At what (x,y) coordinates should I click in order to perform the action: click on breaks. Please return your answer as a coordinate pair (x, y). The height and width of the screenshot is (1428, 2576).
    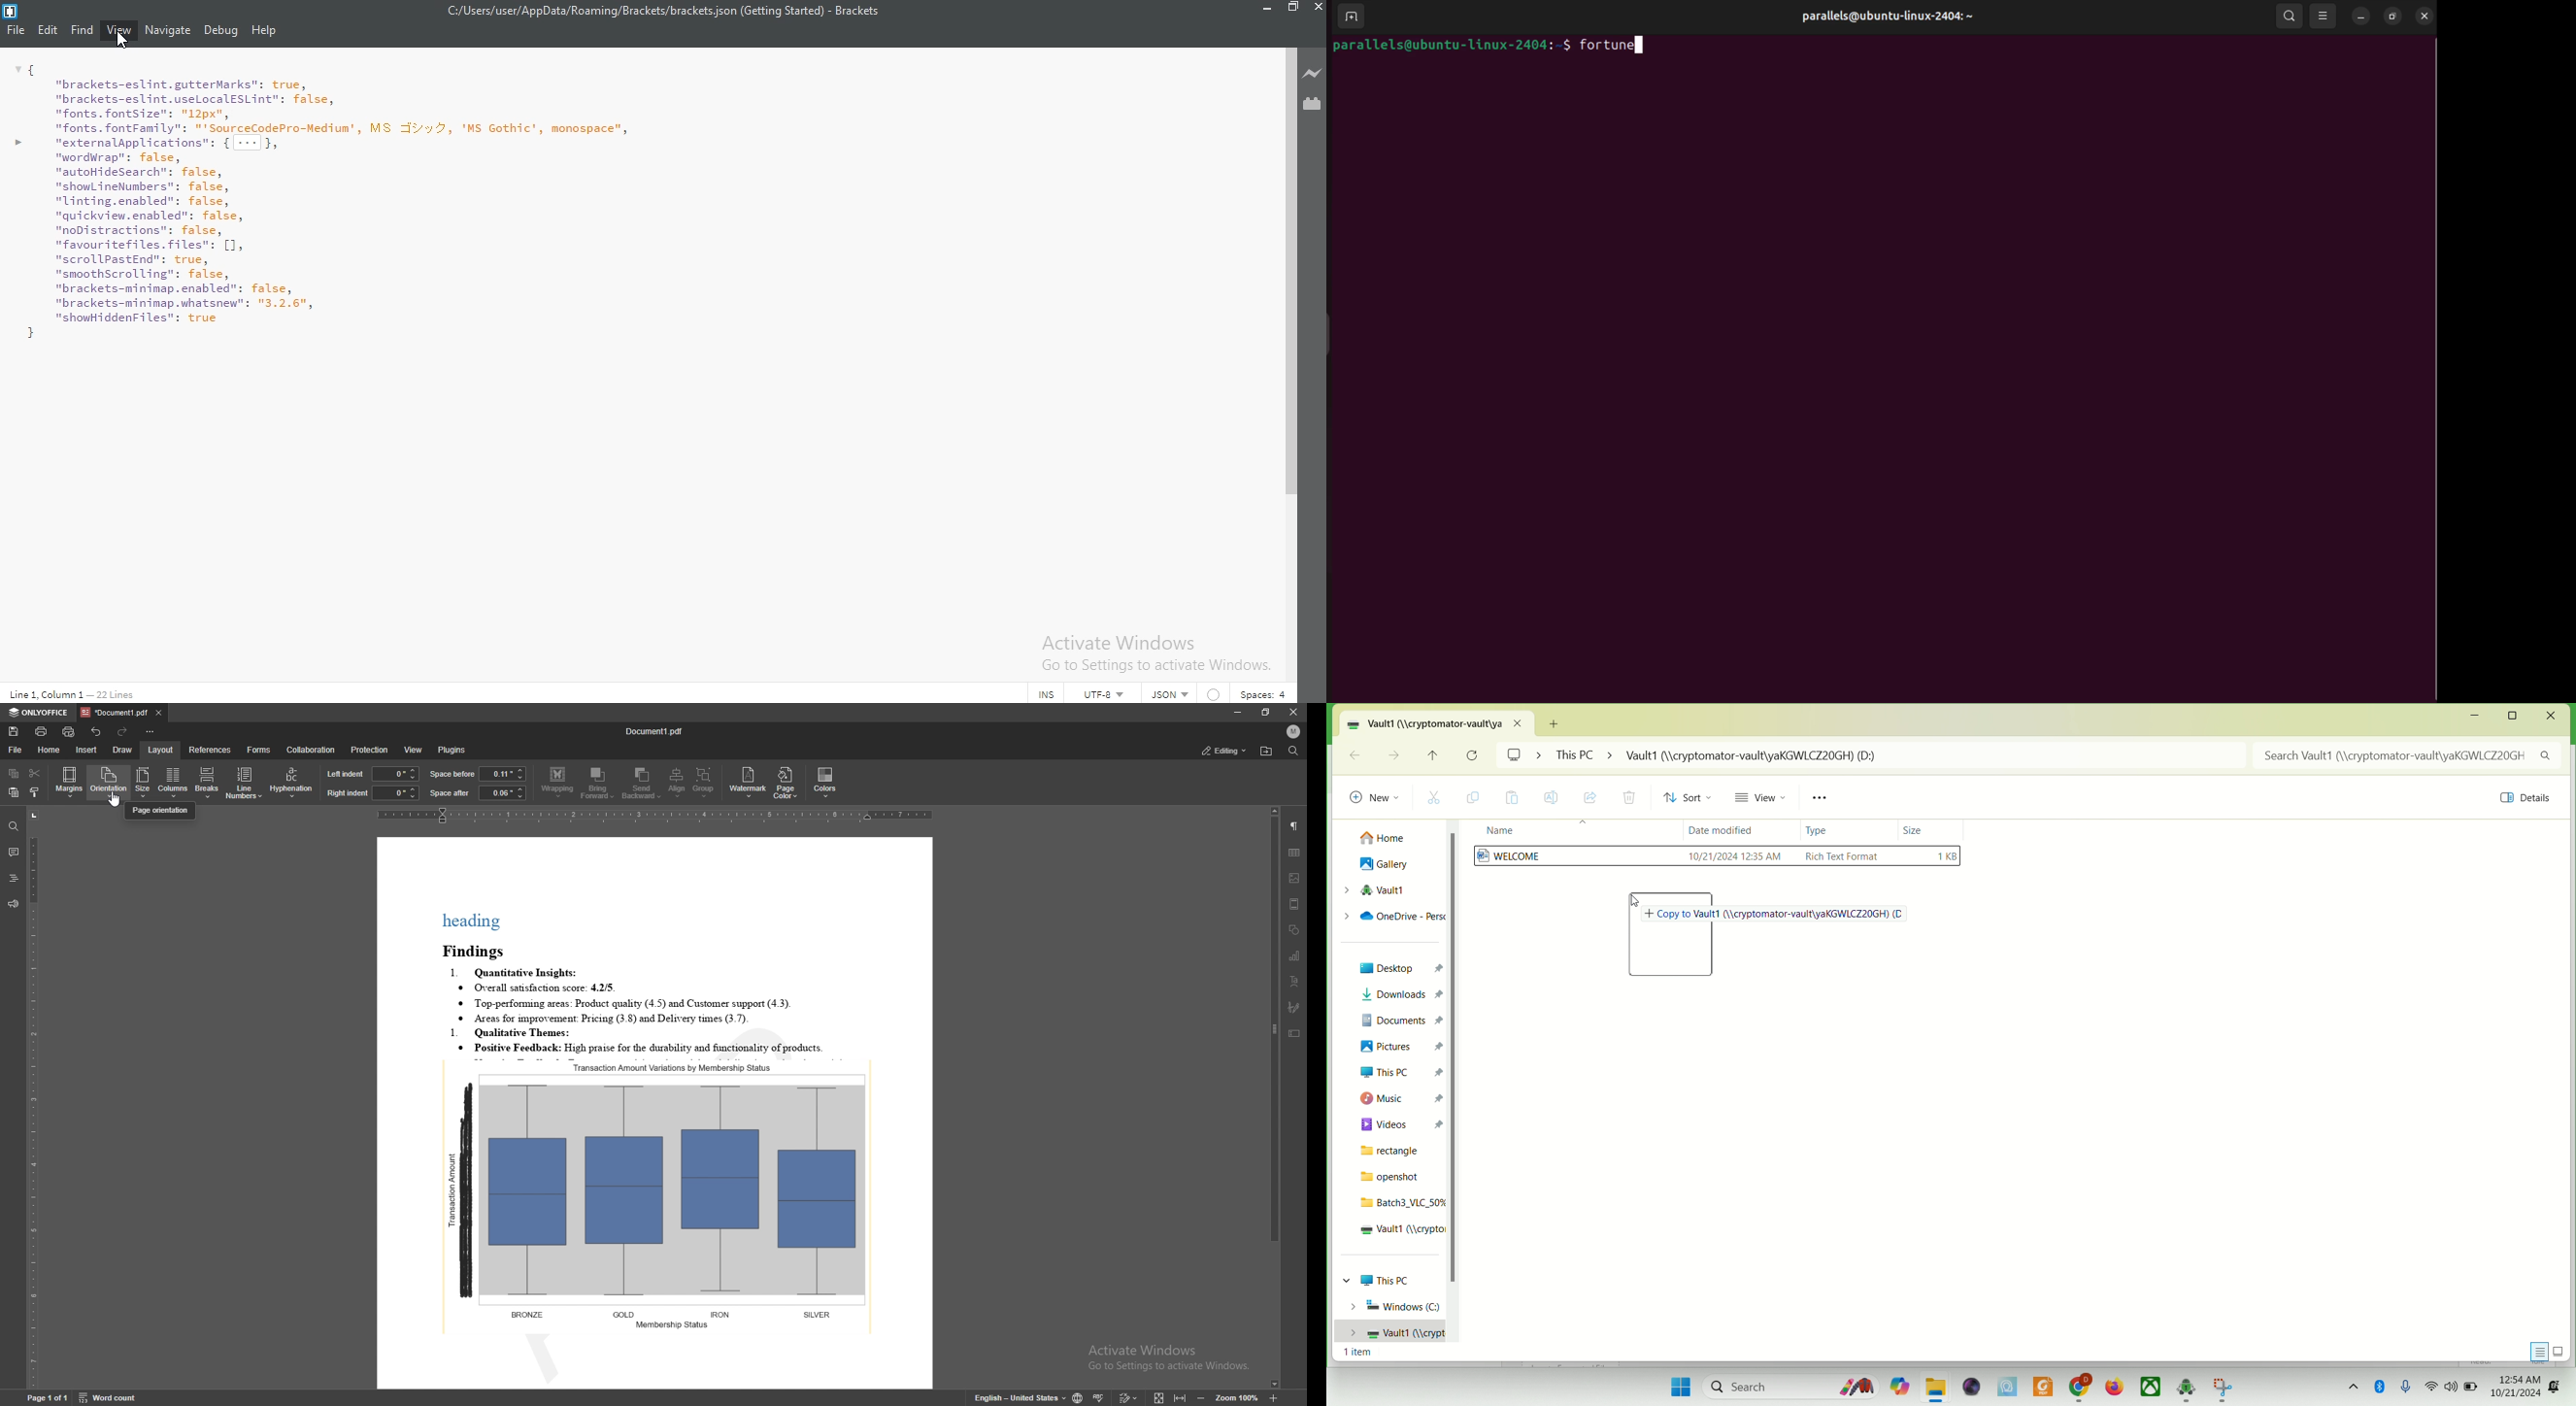
    Looking at the image, I should click on (206, 782).